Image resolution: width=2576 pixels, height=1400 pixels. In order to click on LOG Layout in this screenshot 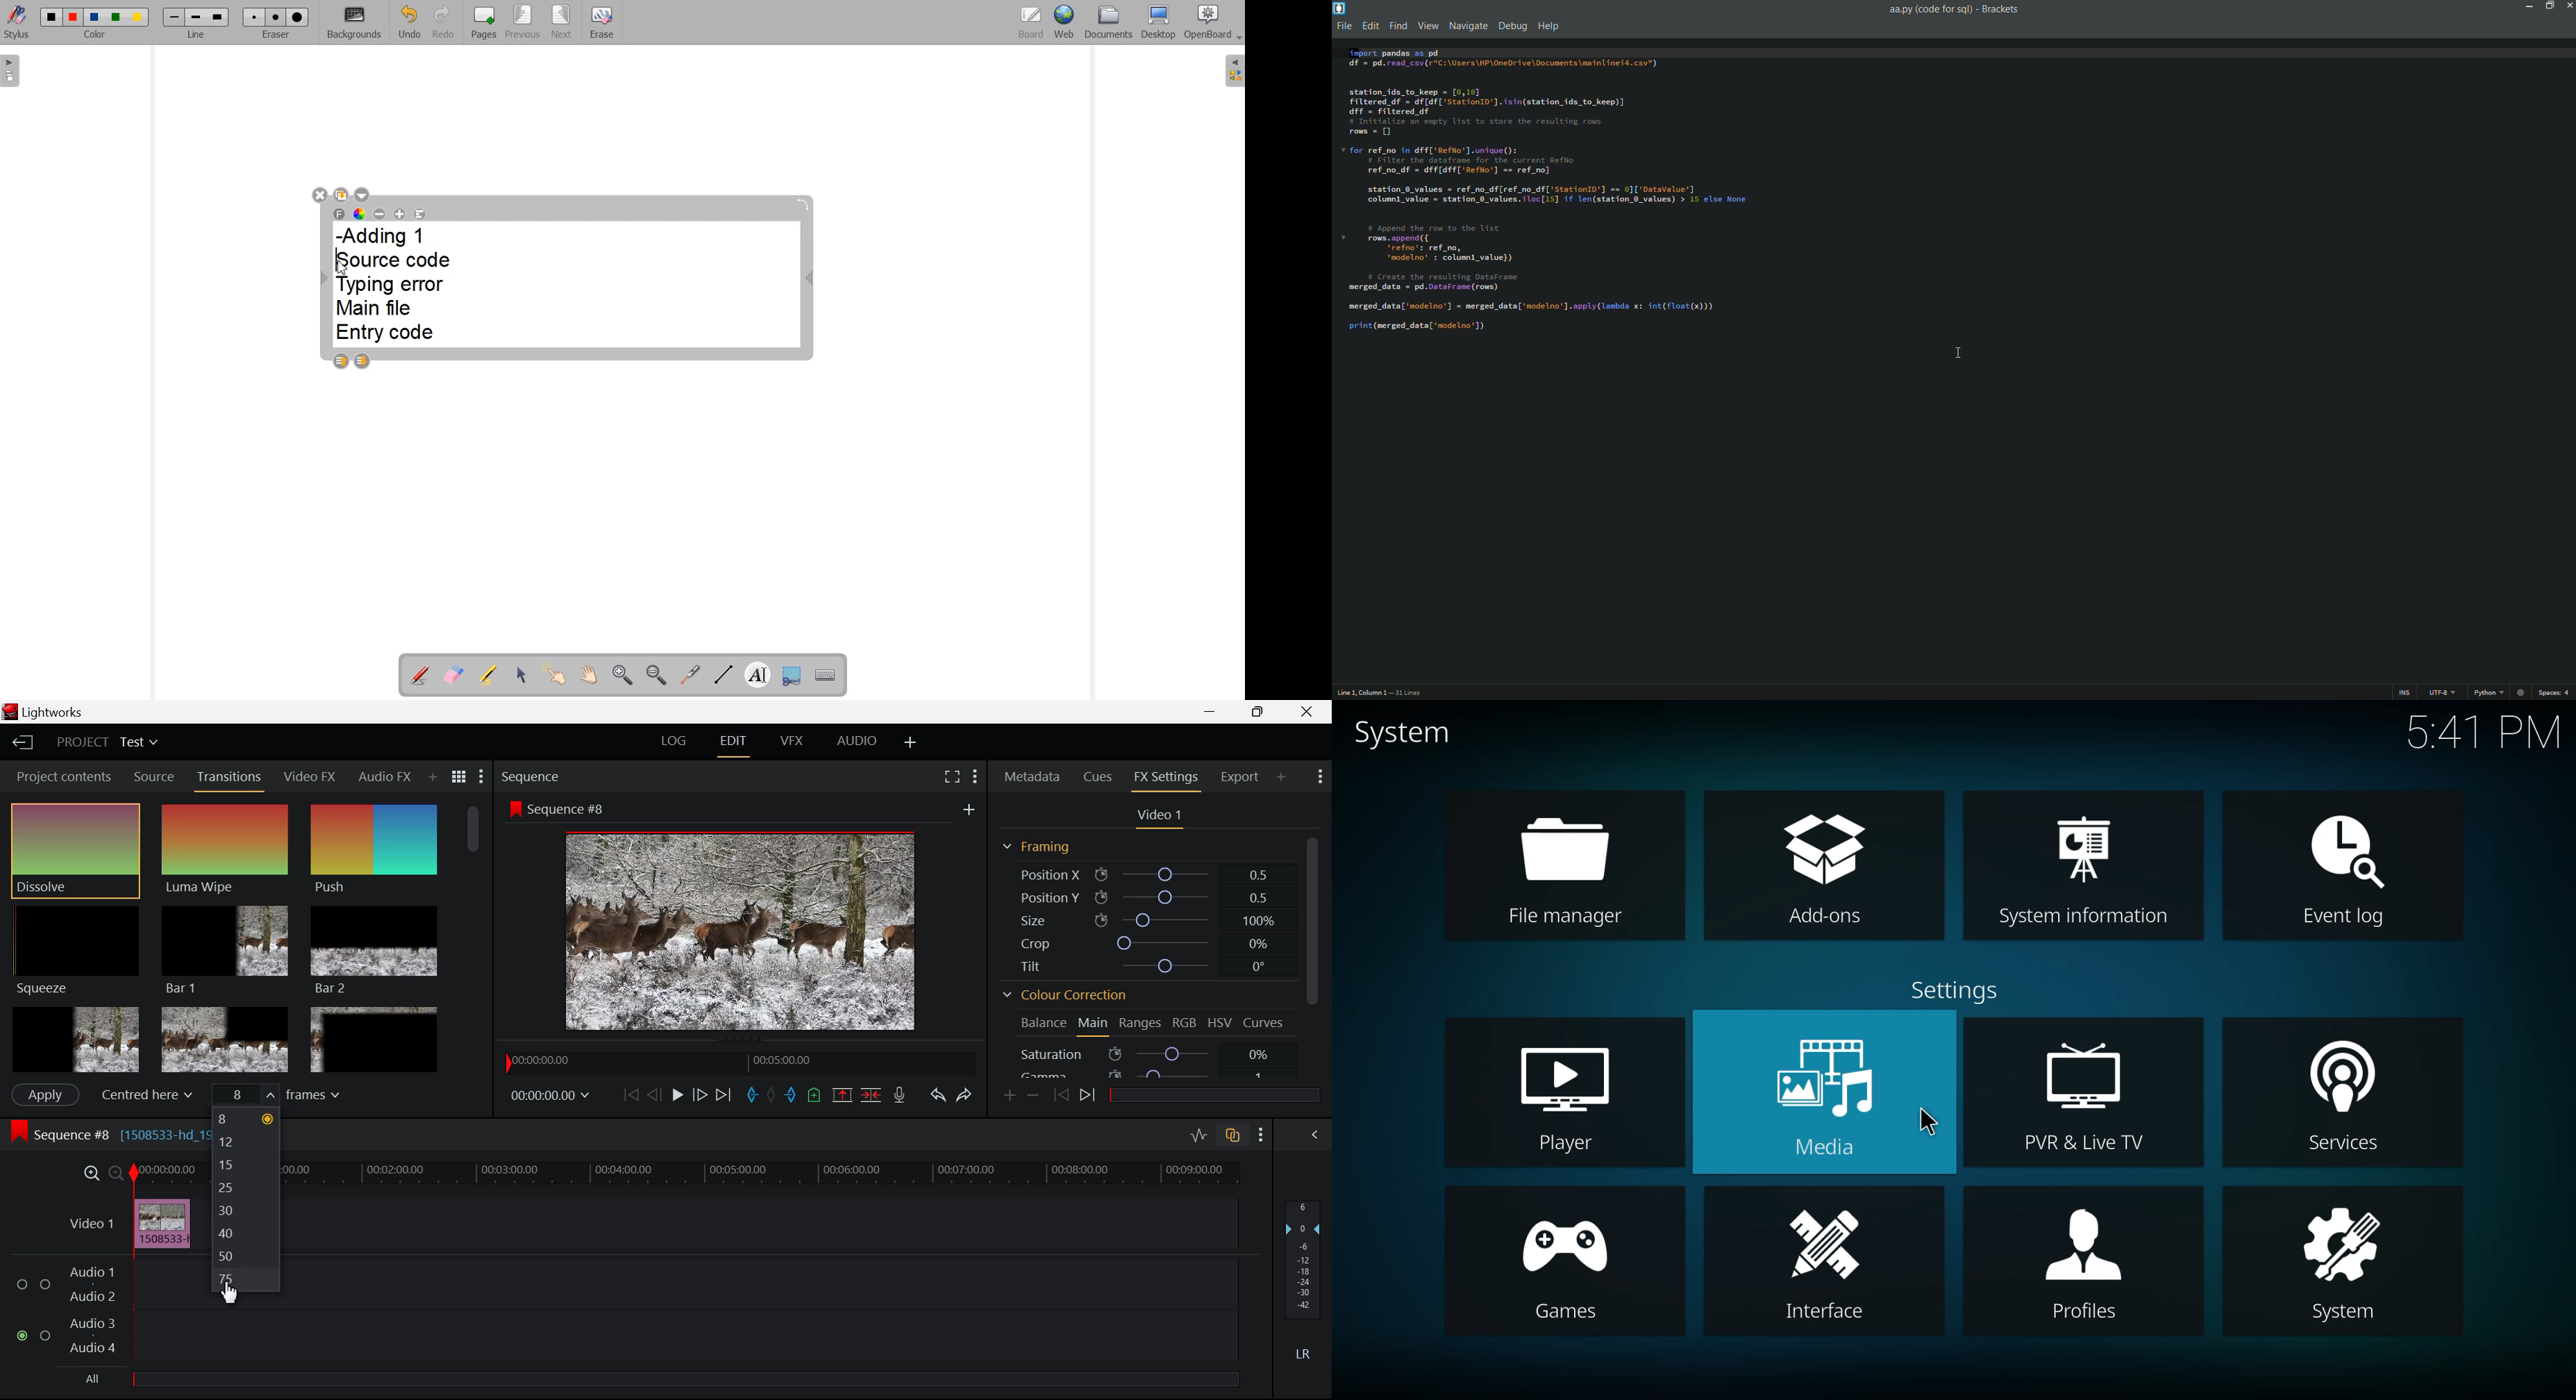, I will do `click(676, 741)`.